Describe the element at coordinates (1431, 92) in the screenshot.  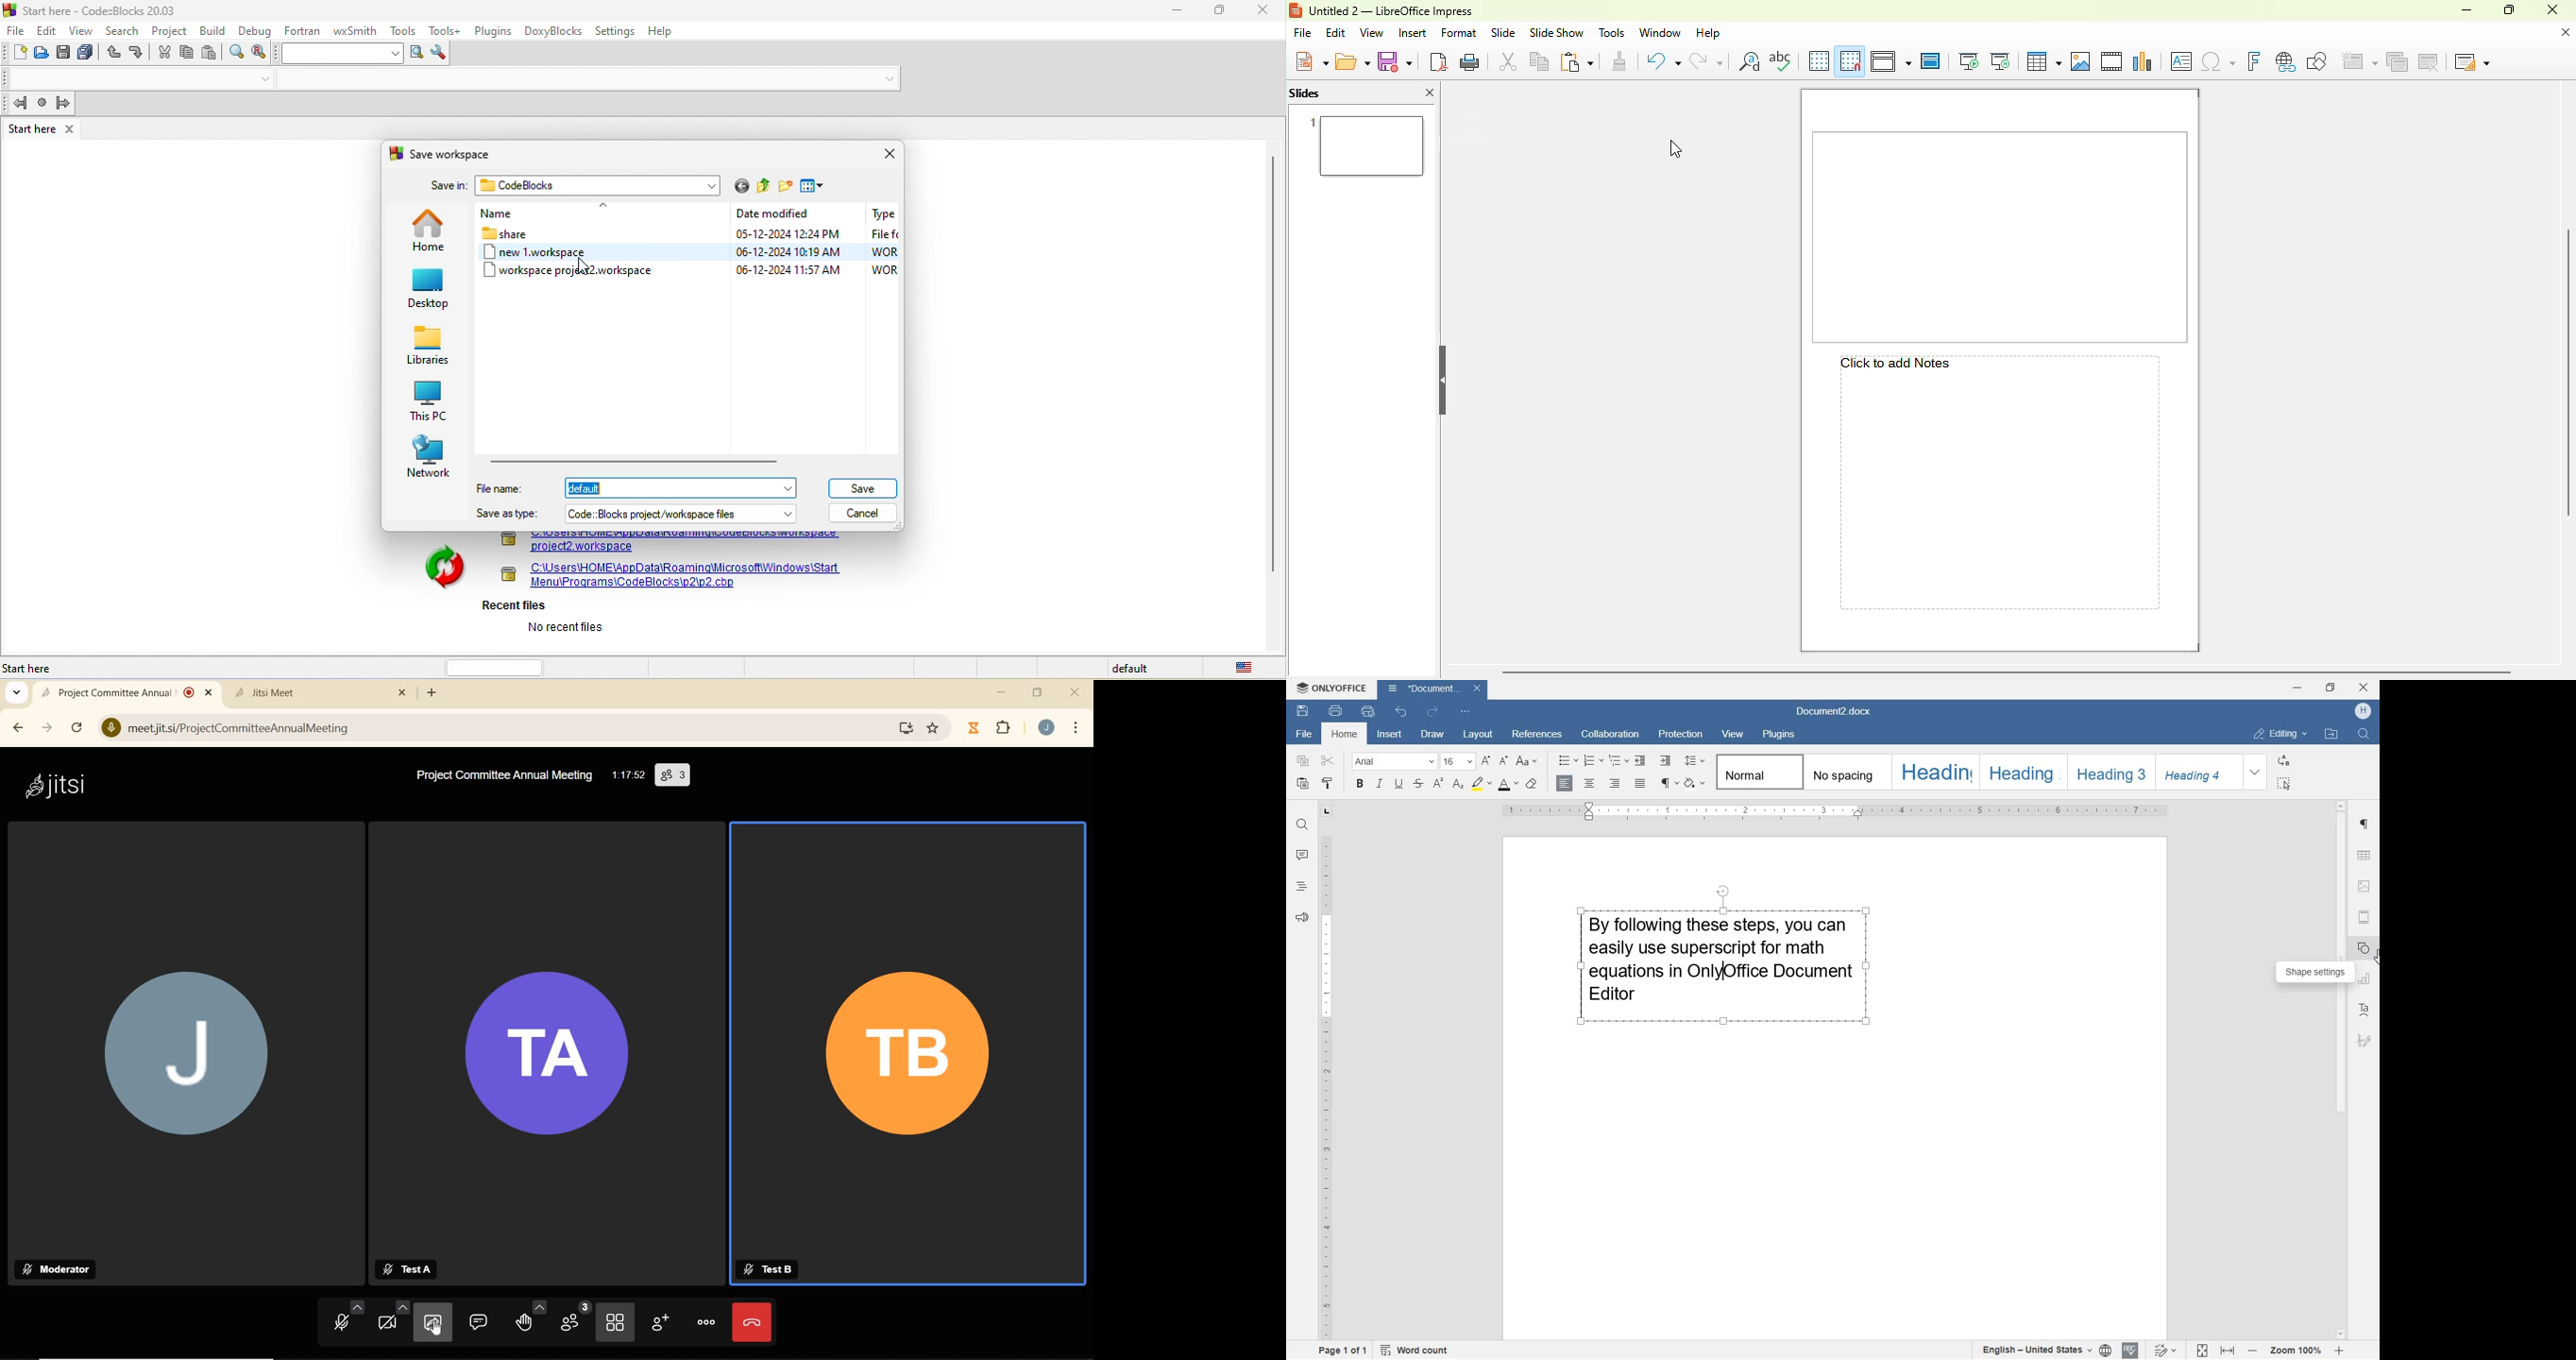
I see `close pane` at that location.